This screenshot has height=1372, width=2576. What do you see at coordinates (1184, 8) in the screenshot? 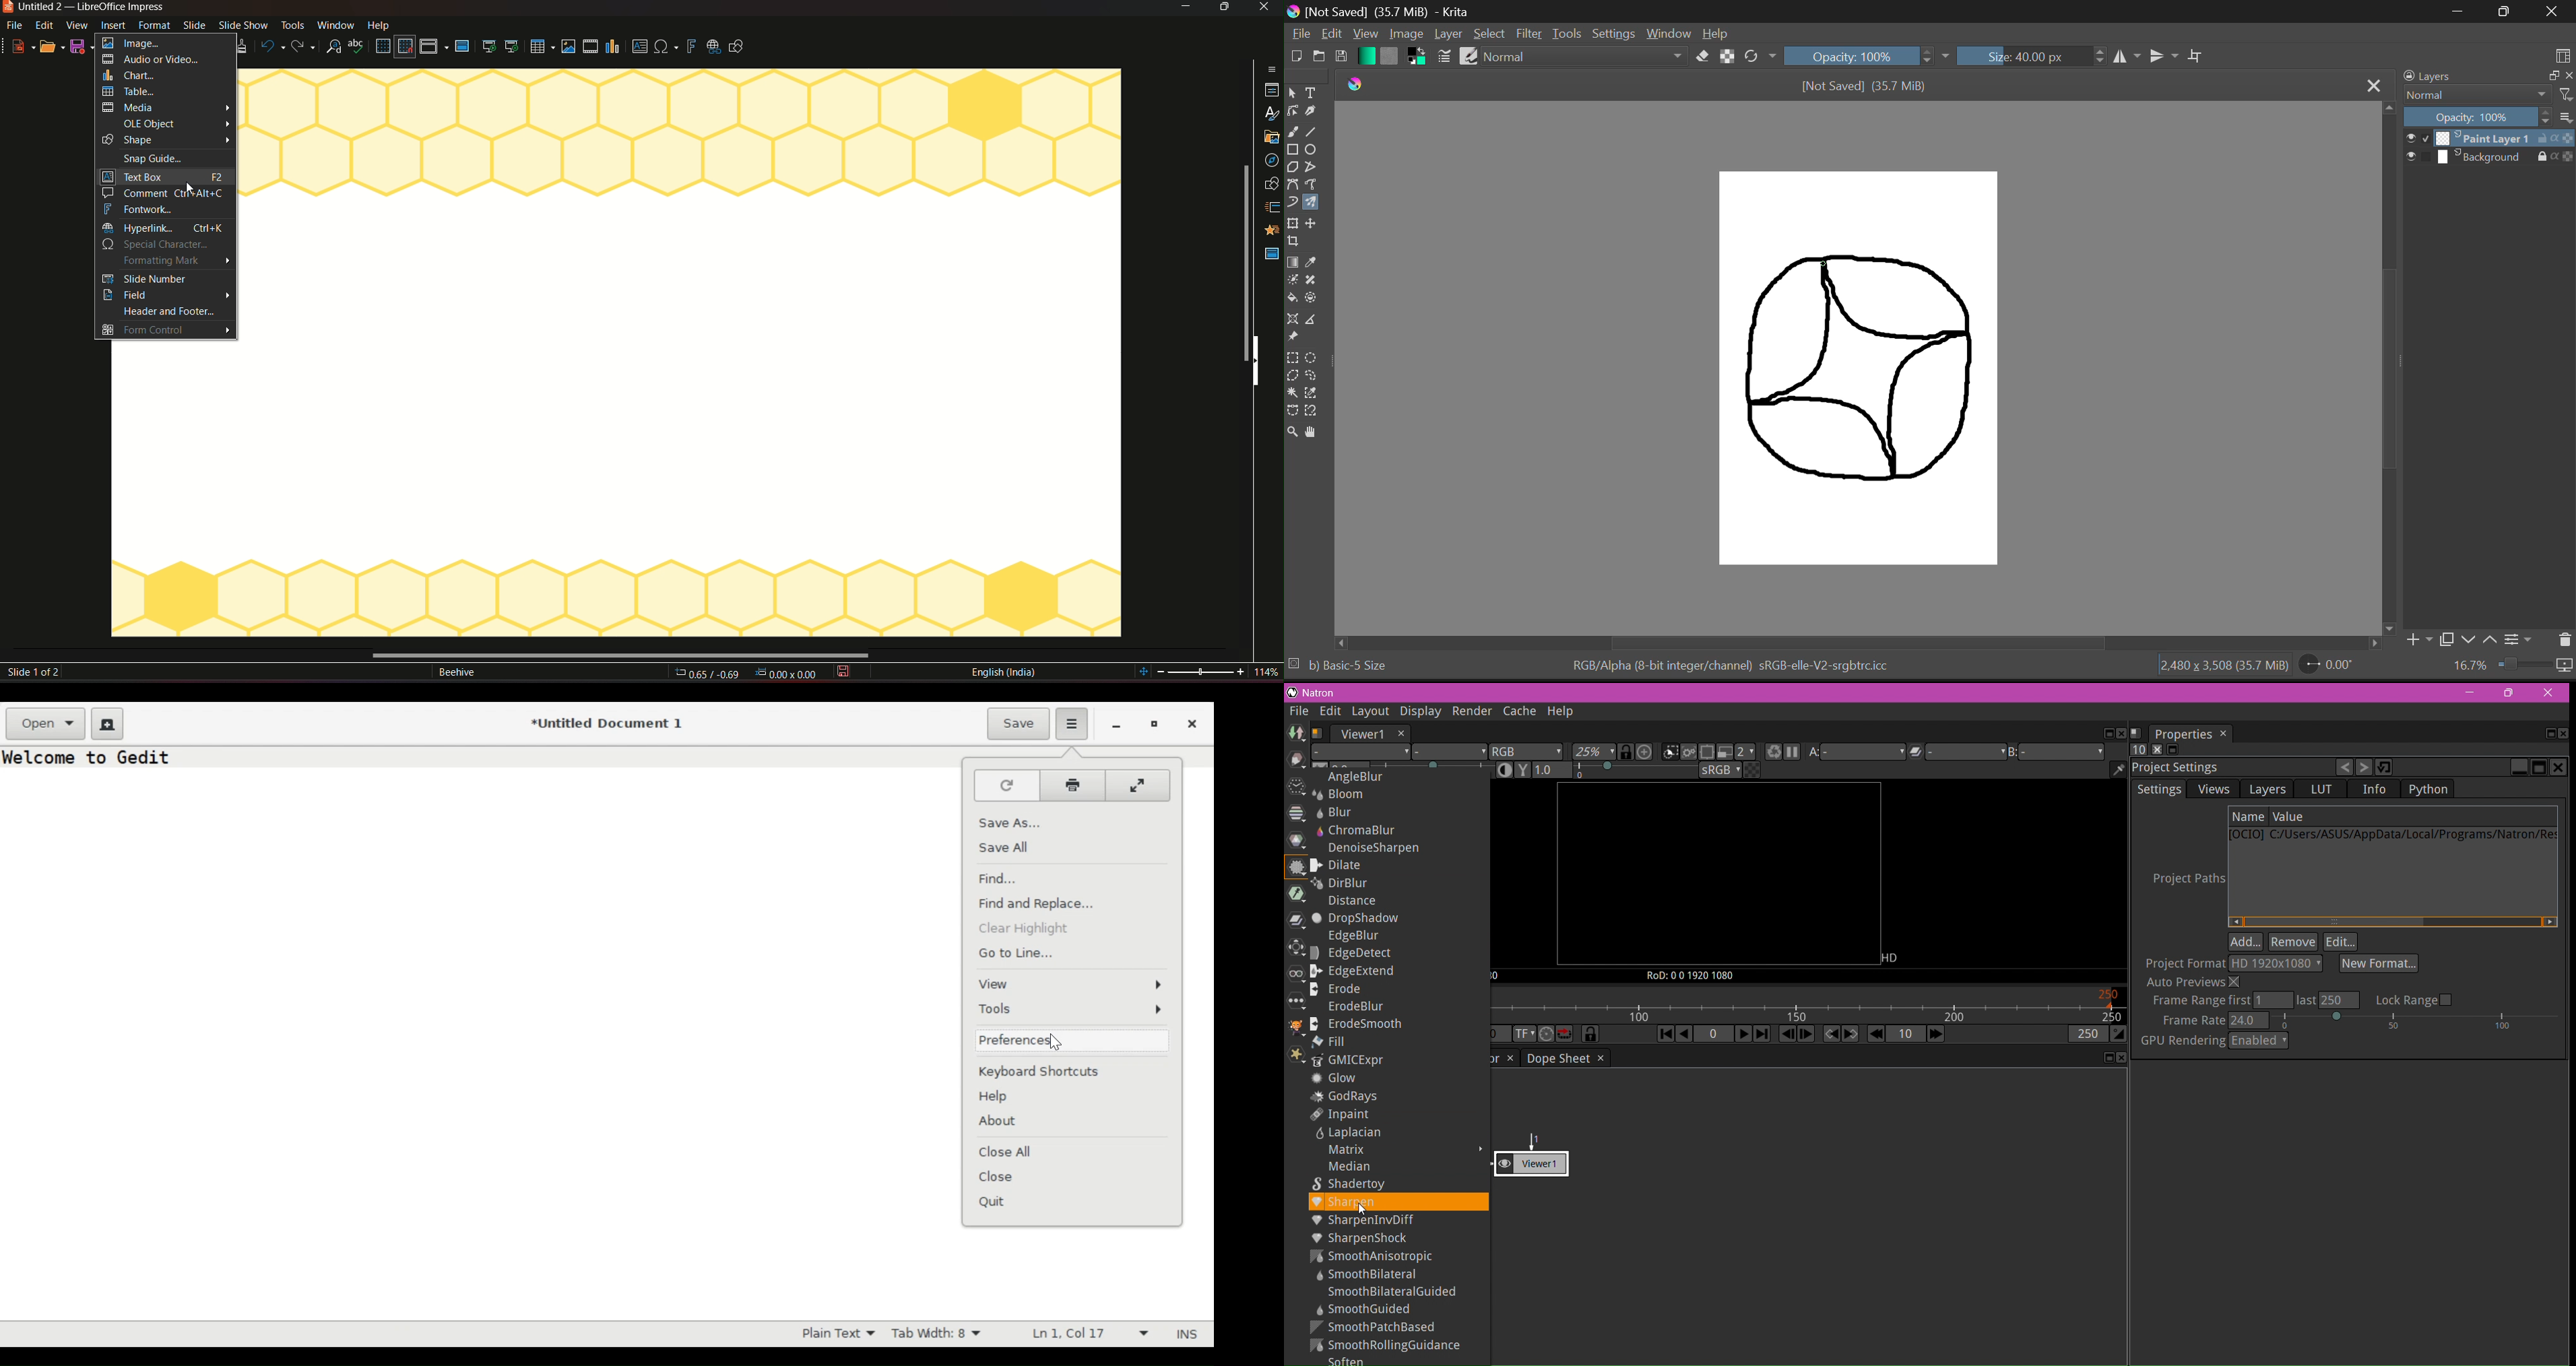
I see `minimize` at bounding box center [1184, 8].